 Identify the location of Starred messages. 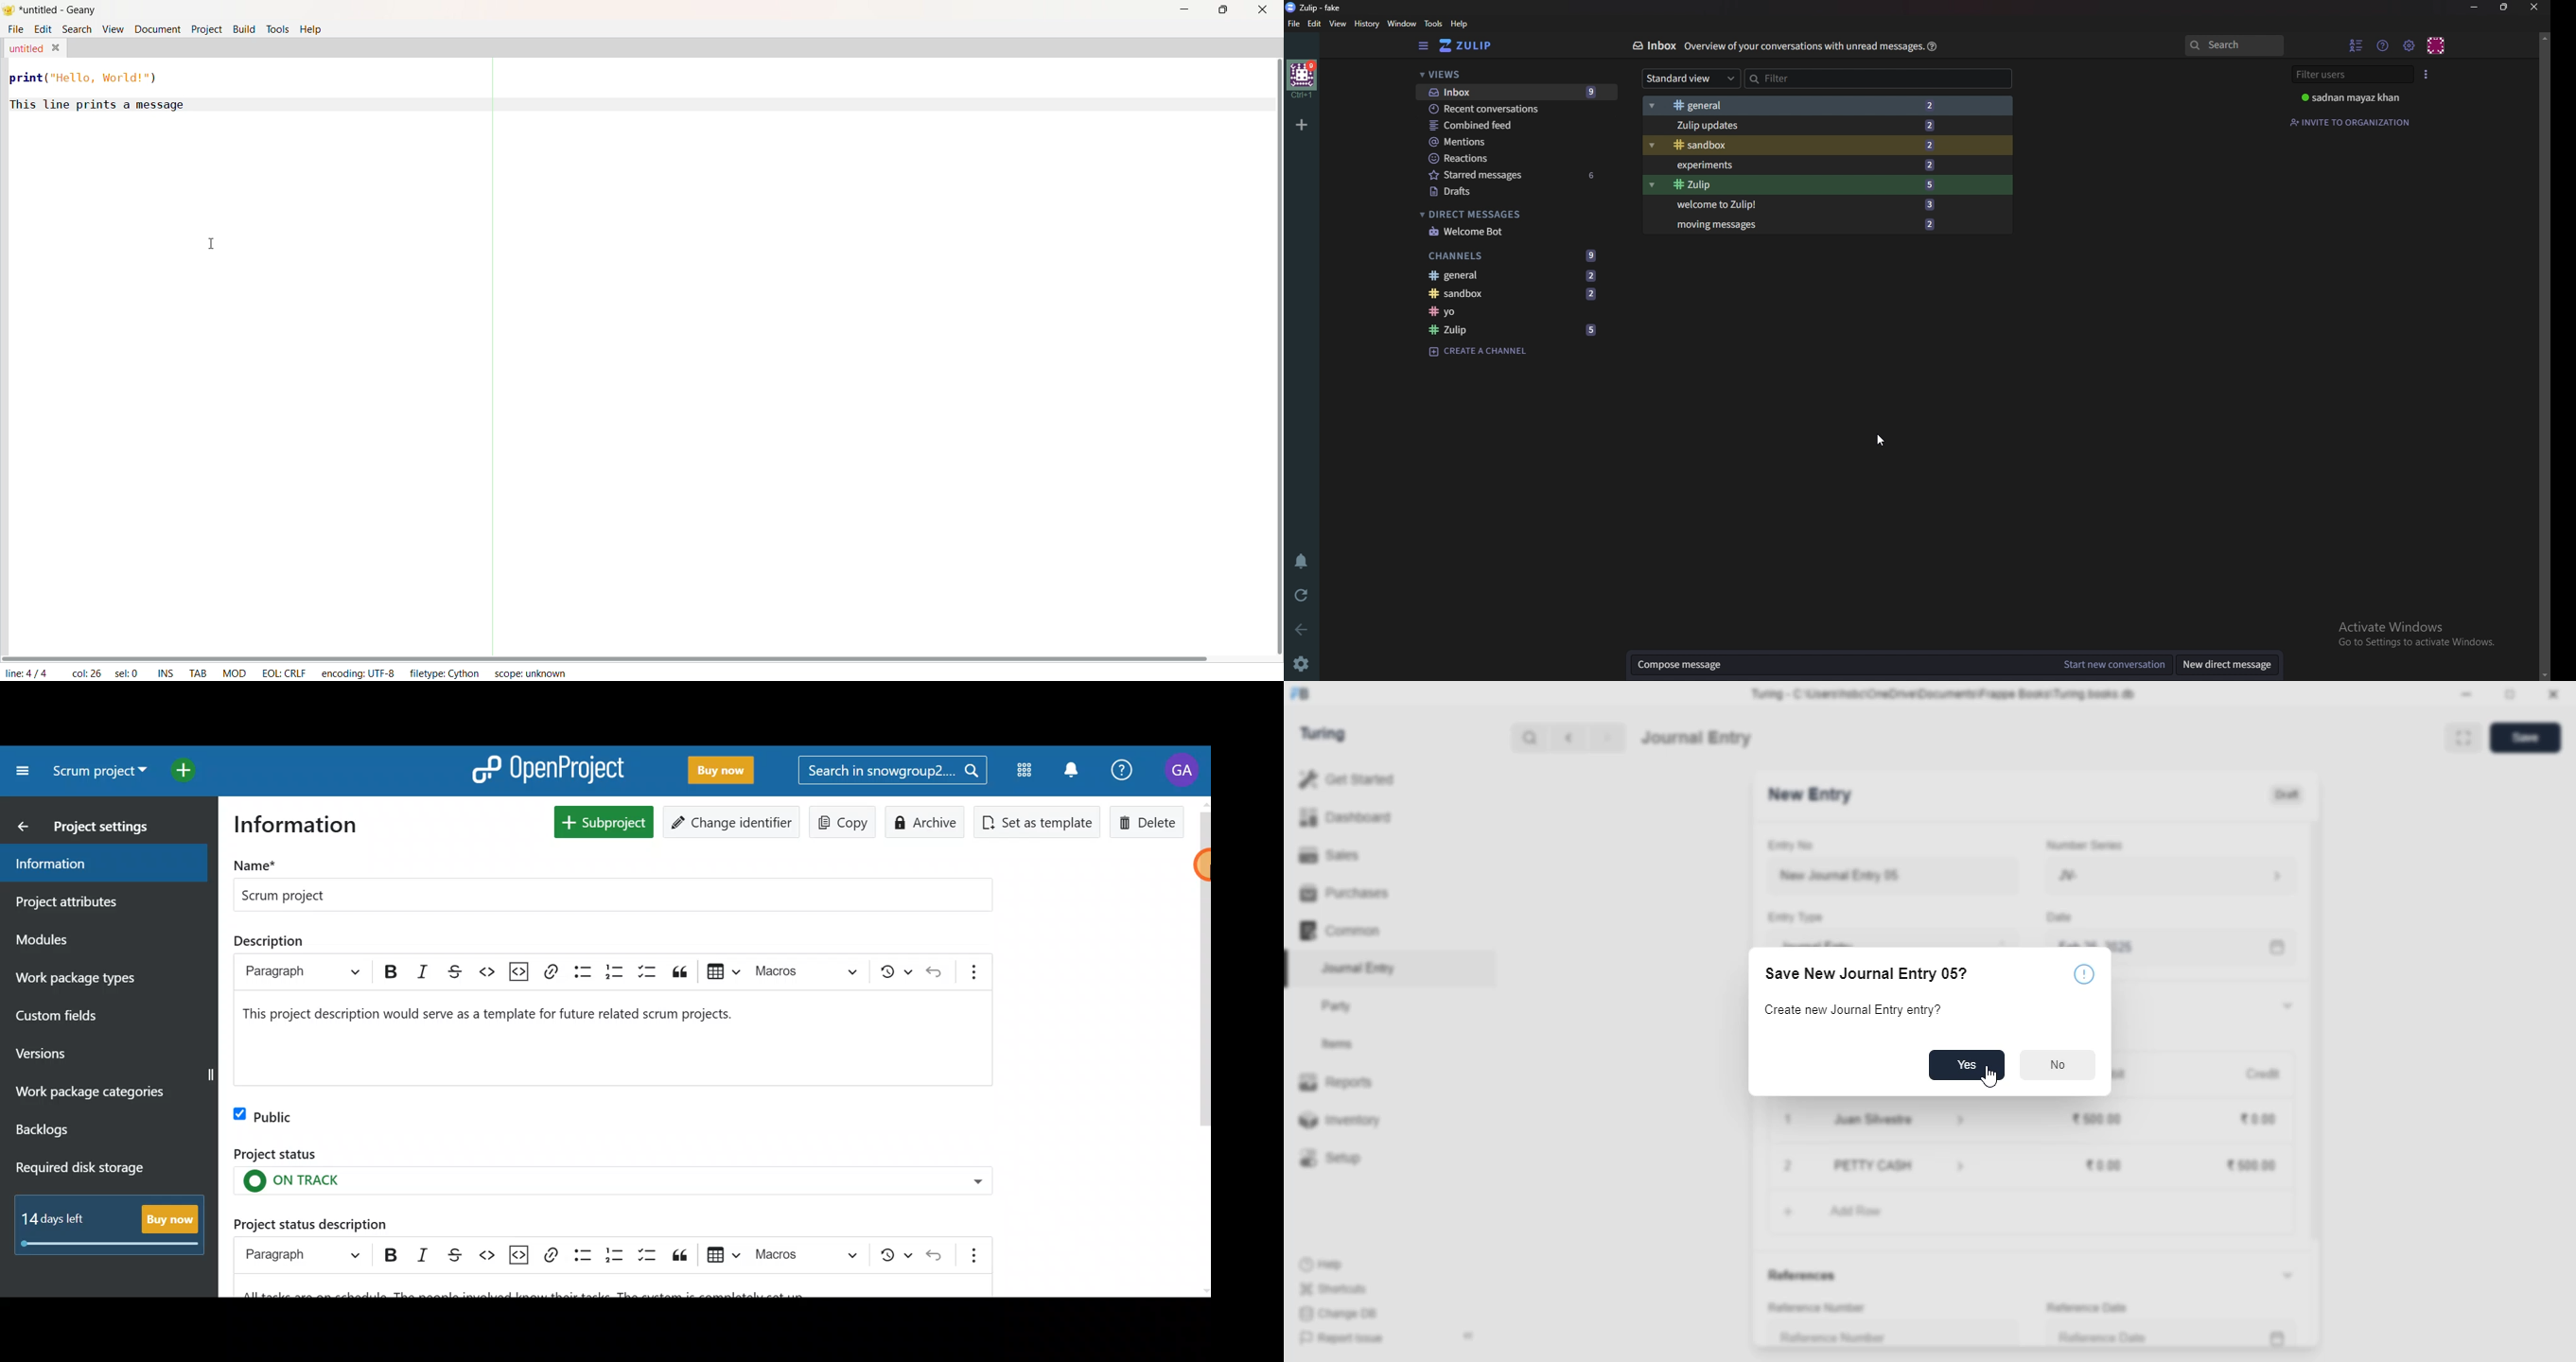
(1511, 176).